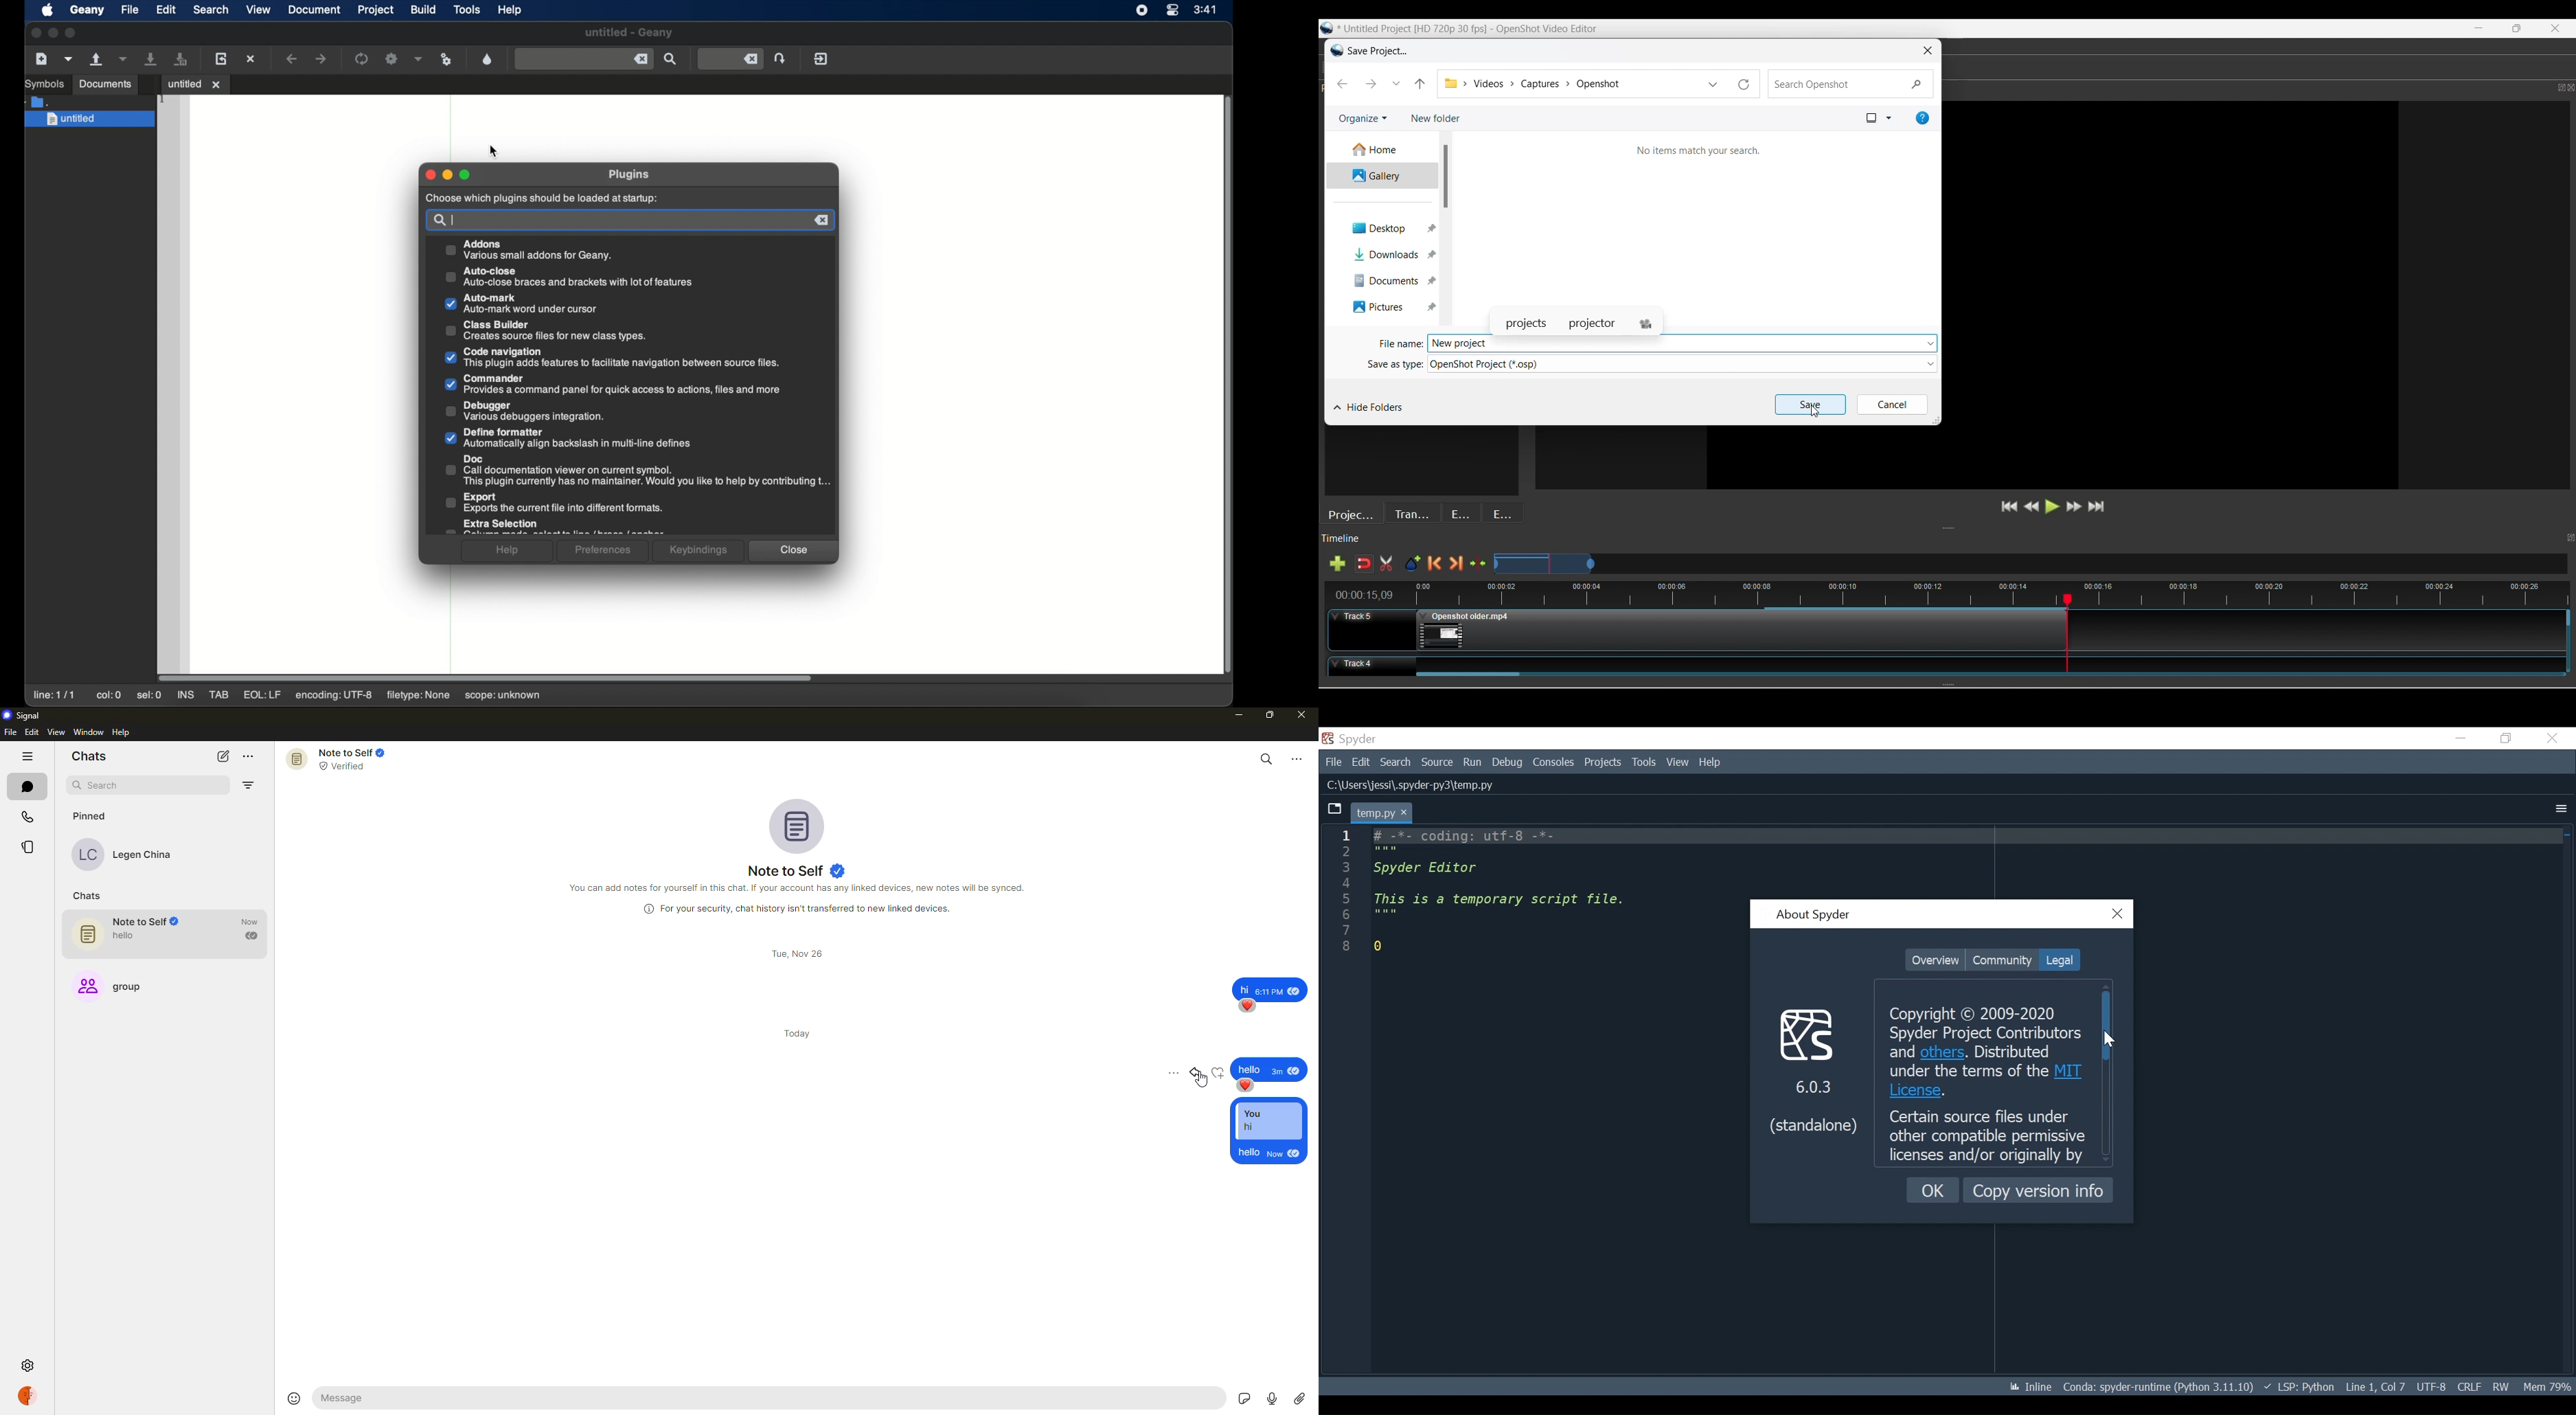 This screenshot has height=1428, width=2576. Describe the element at coordinates (122, 987) in the screenshot. I see `group` at that location.